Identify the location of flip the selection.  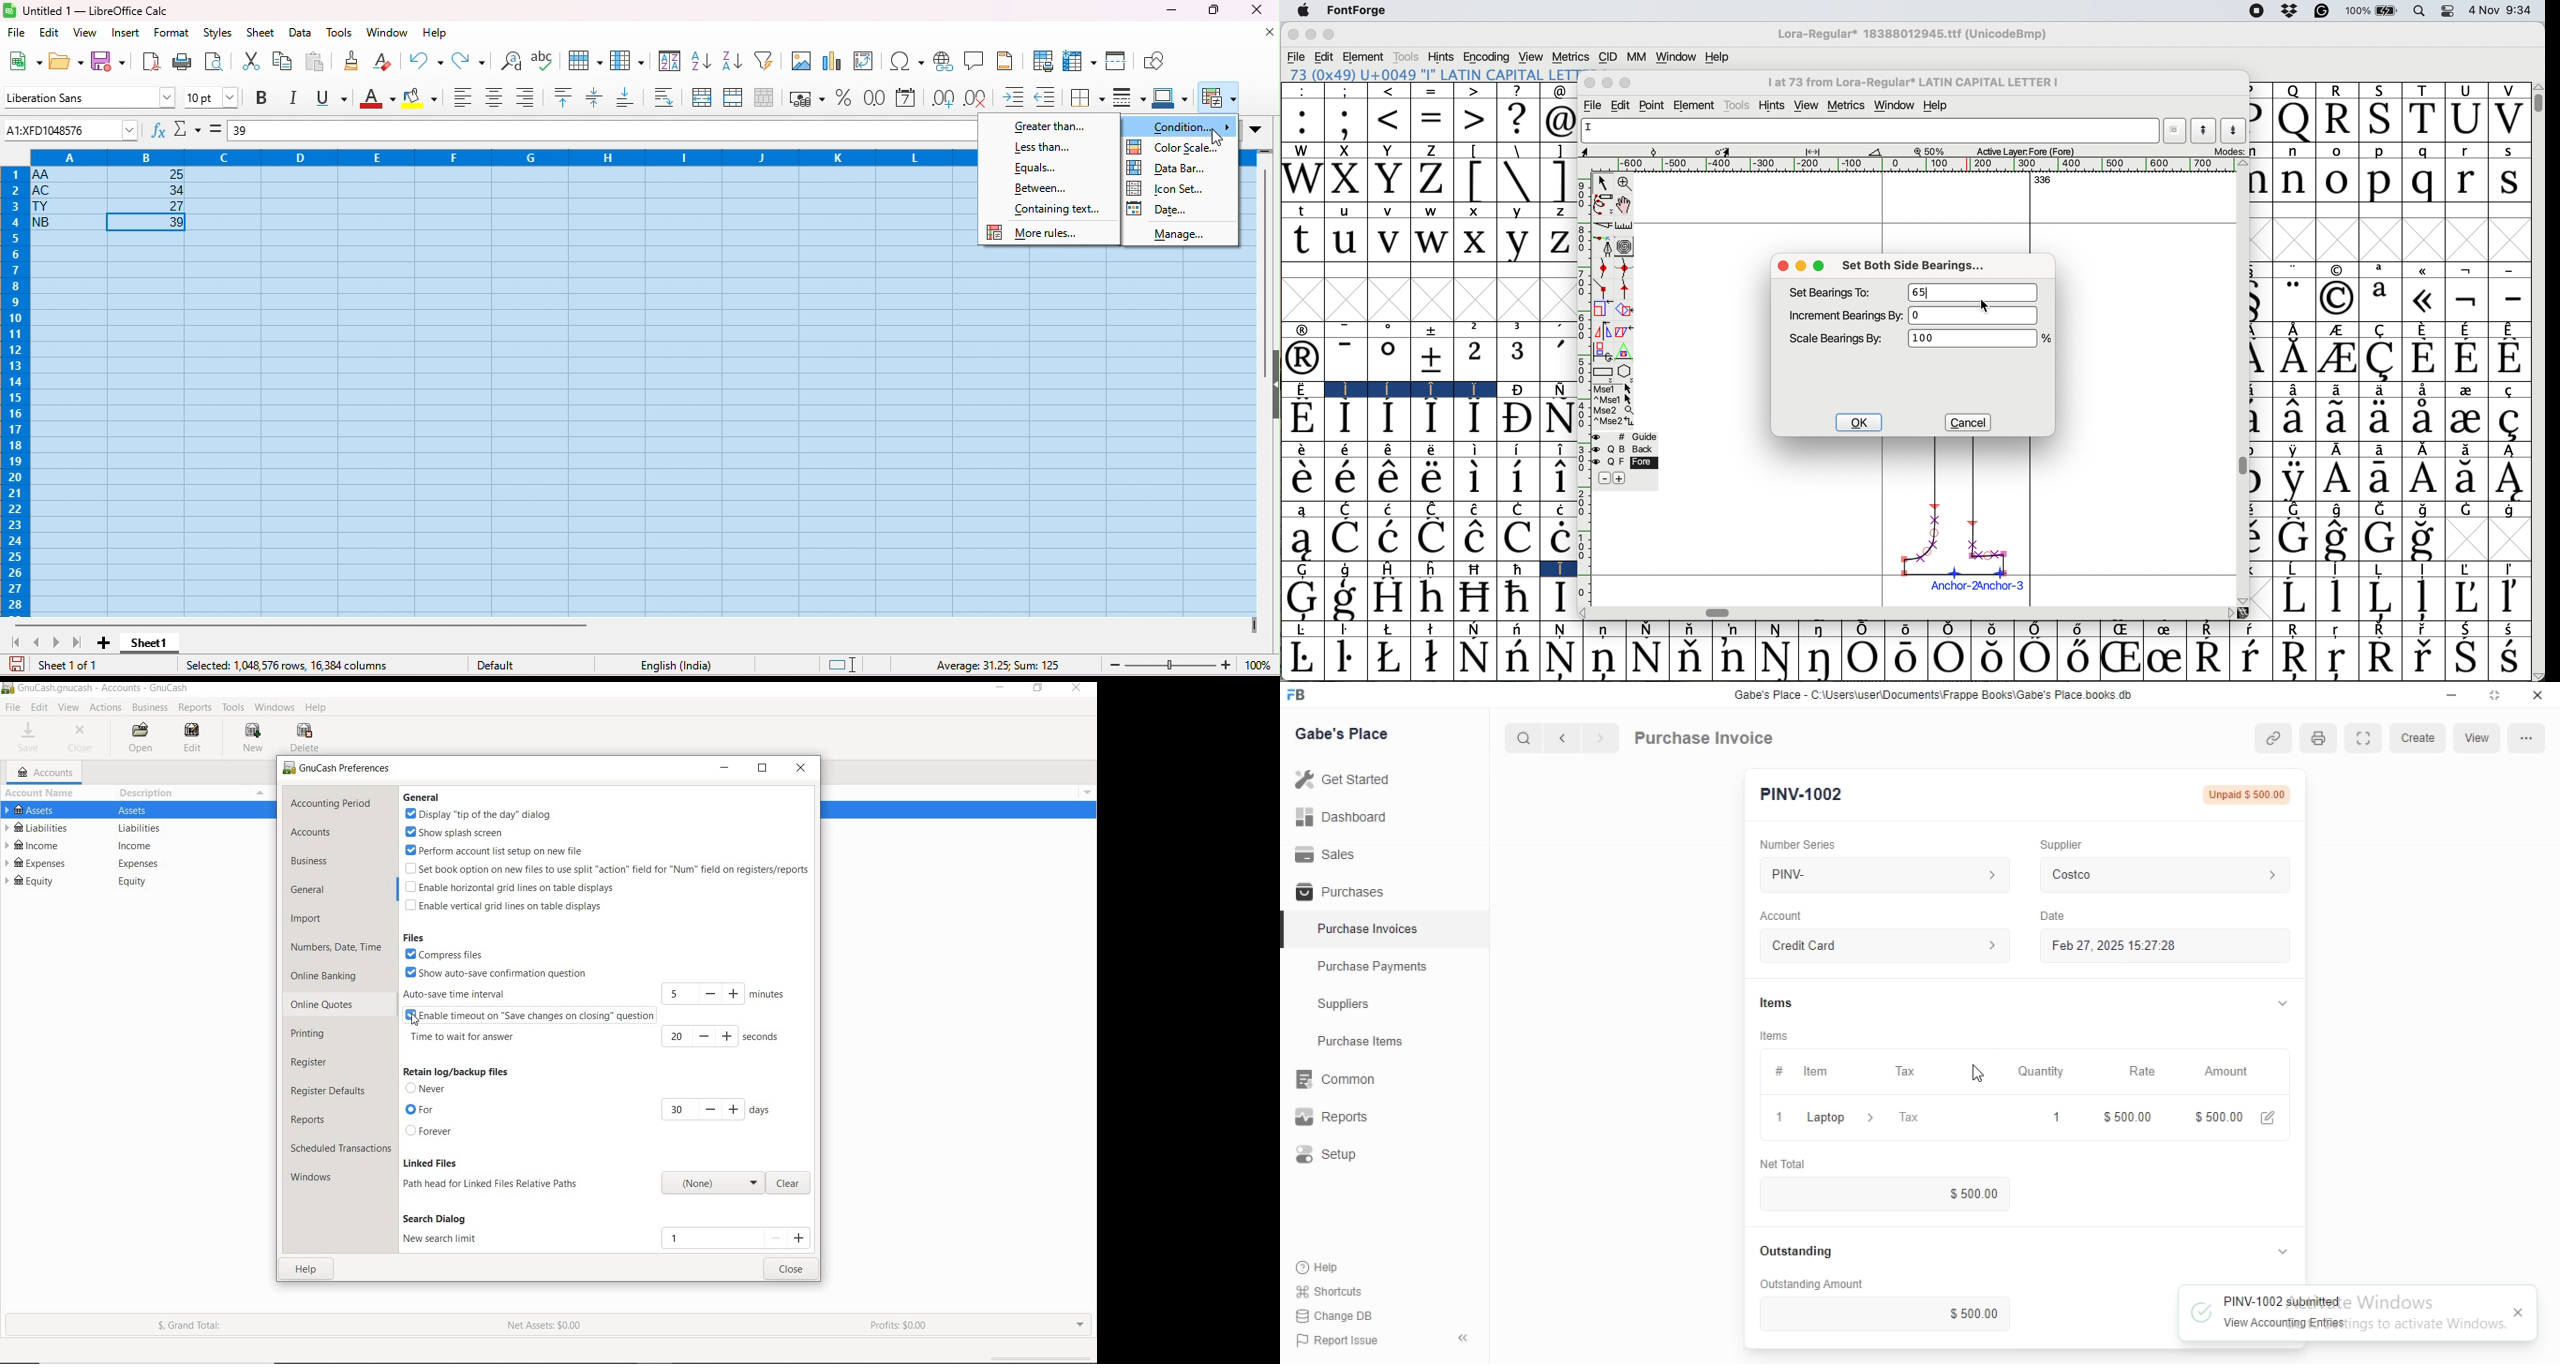
(1601, 330).